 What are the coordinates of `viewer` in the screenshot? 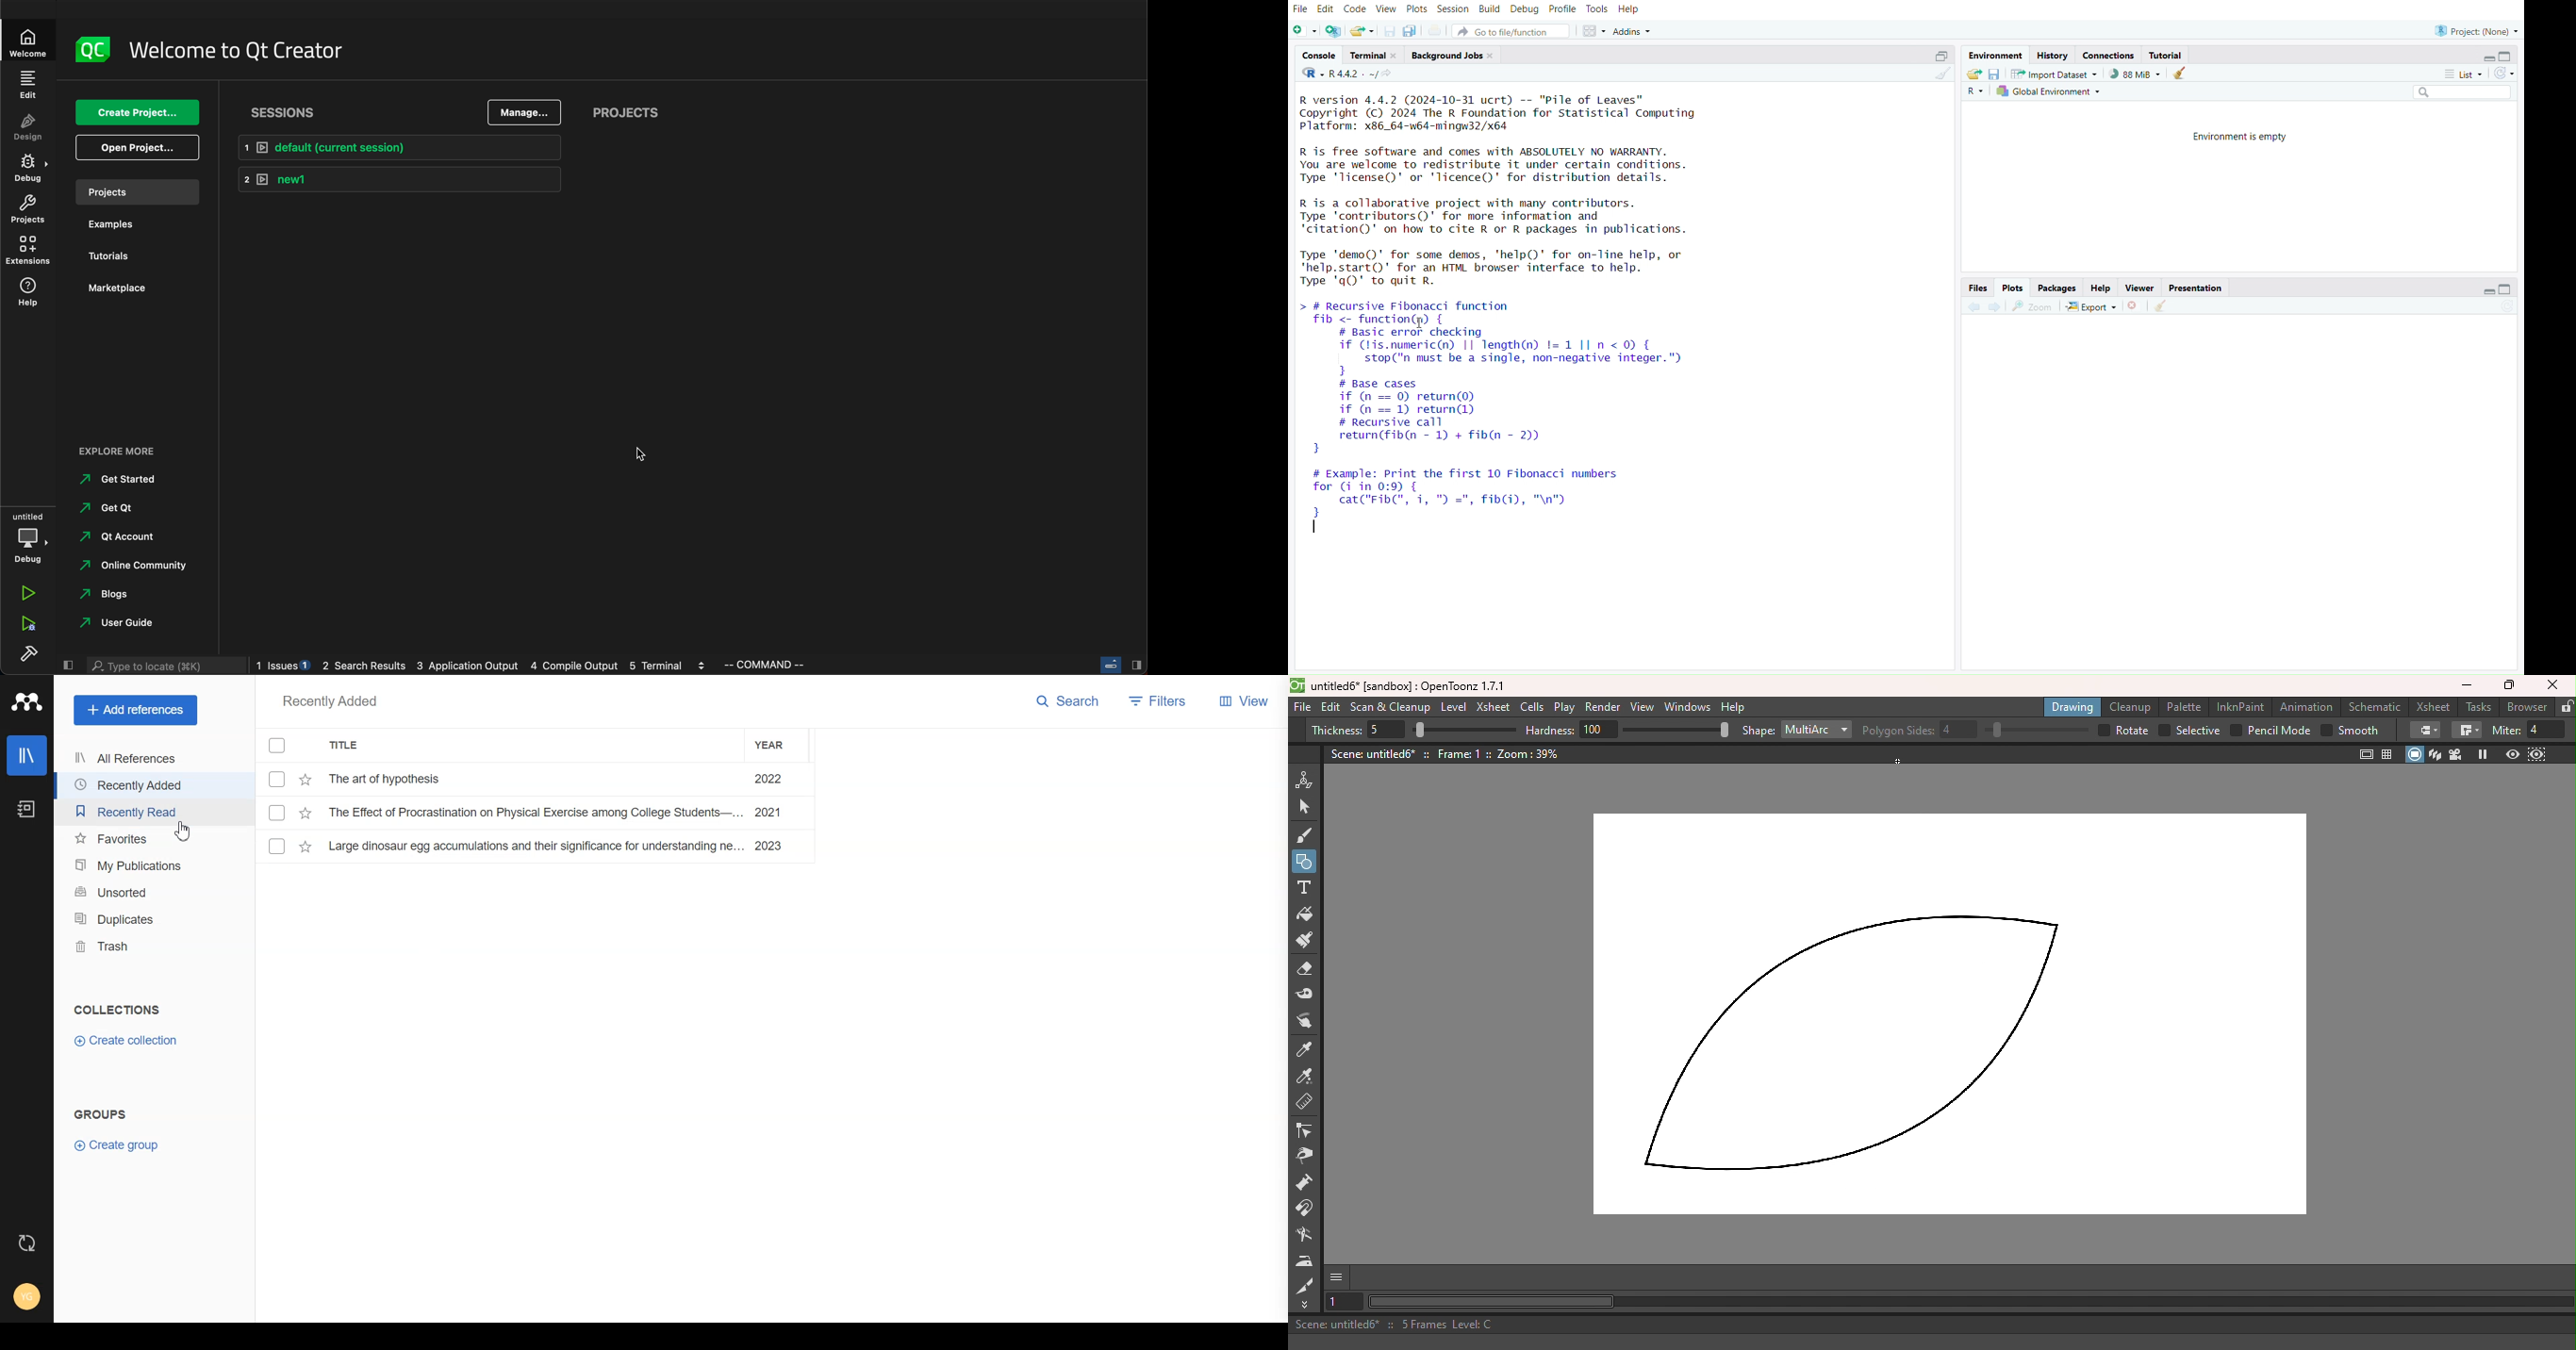 It's located at (2141, 289).